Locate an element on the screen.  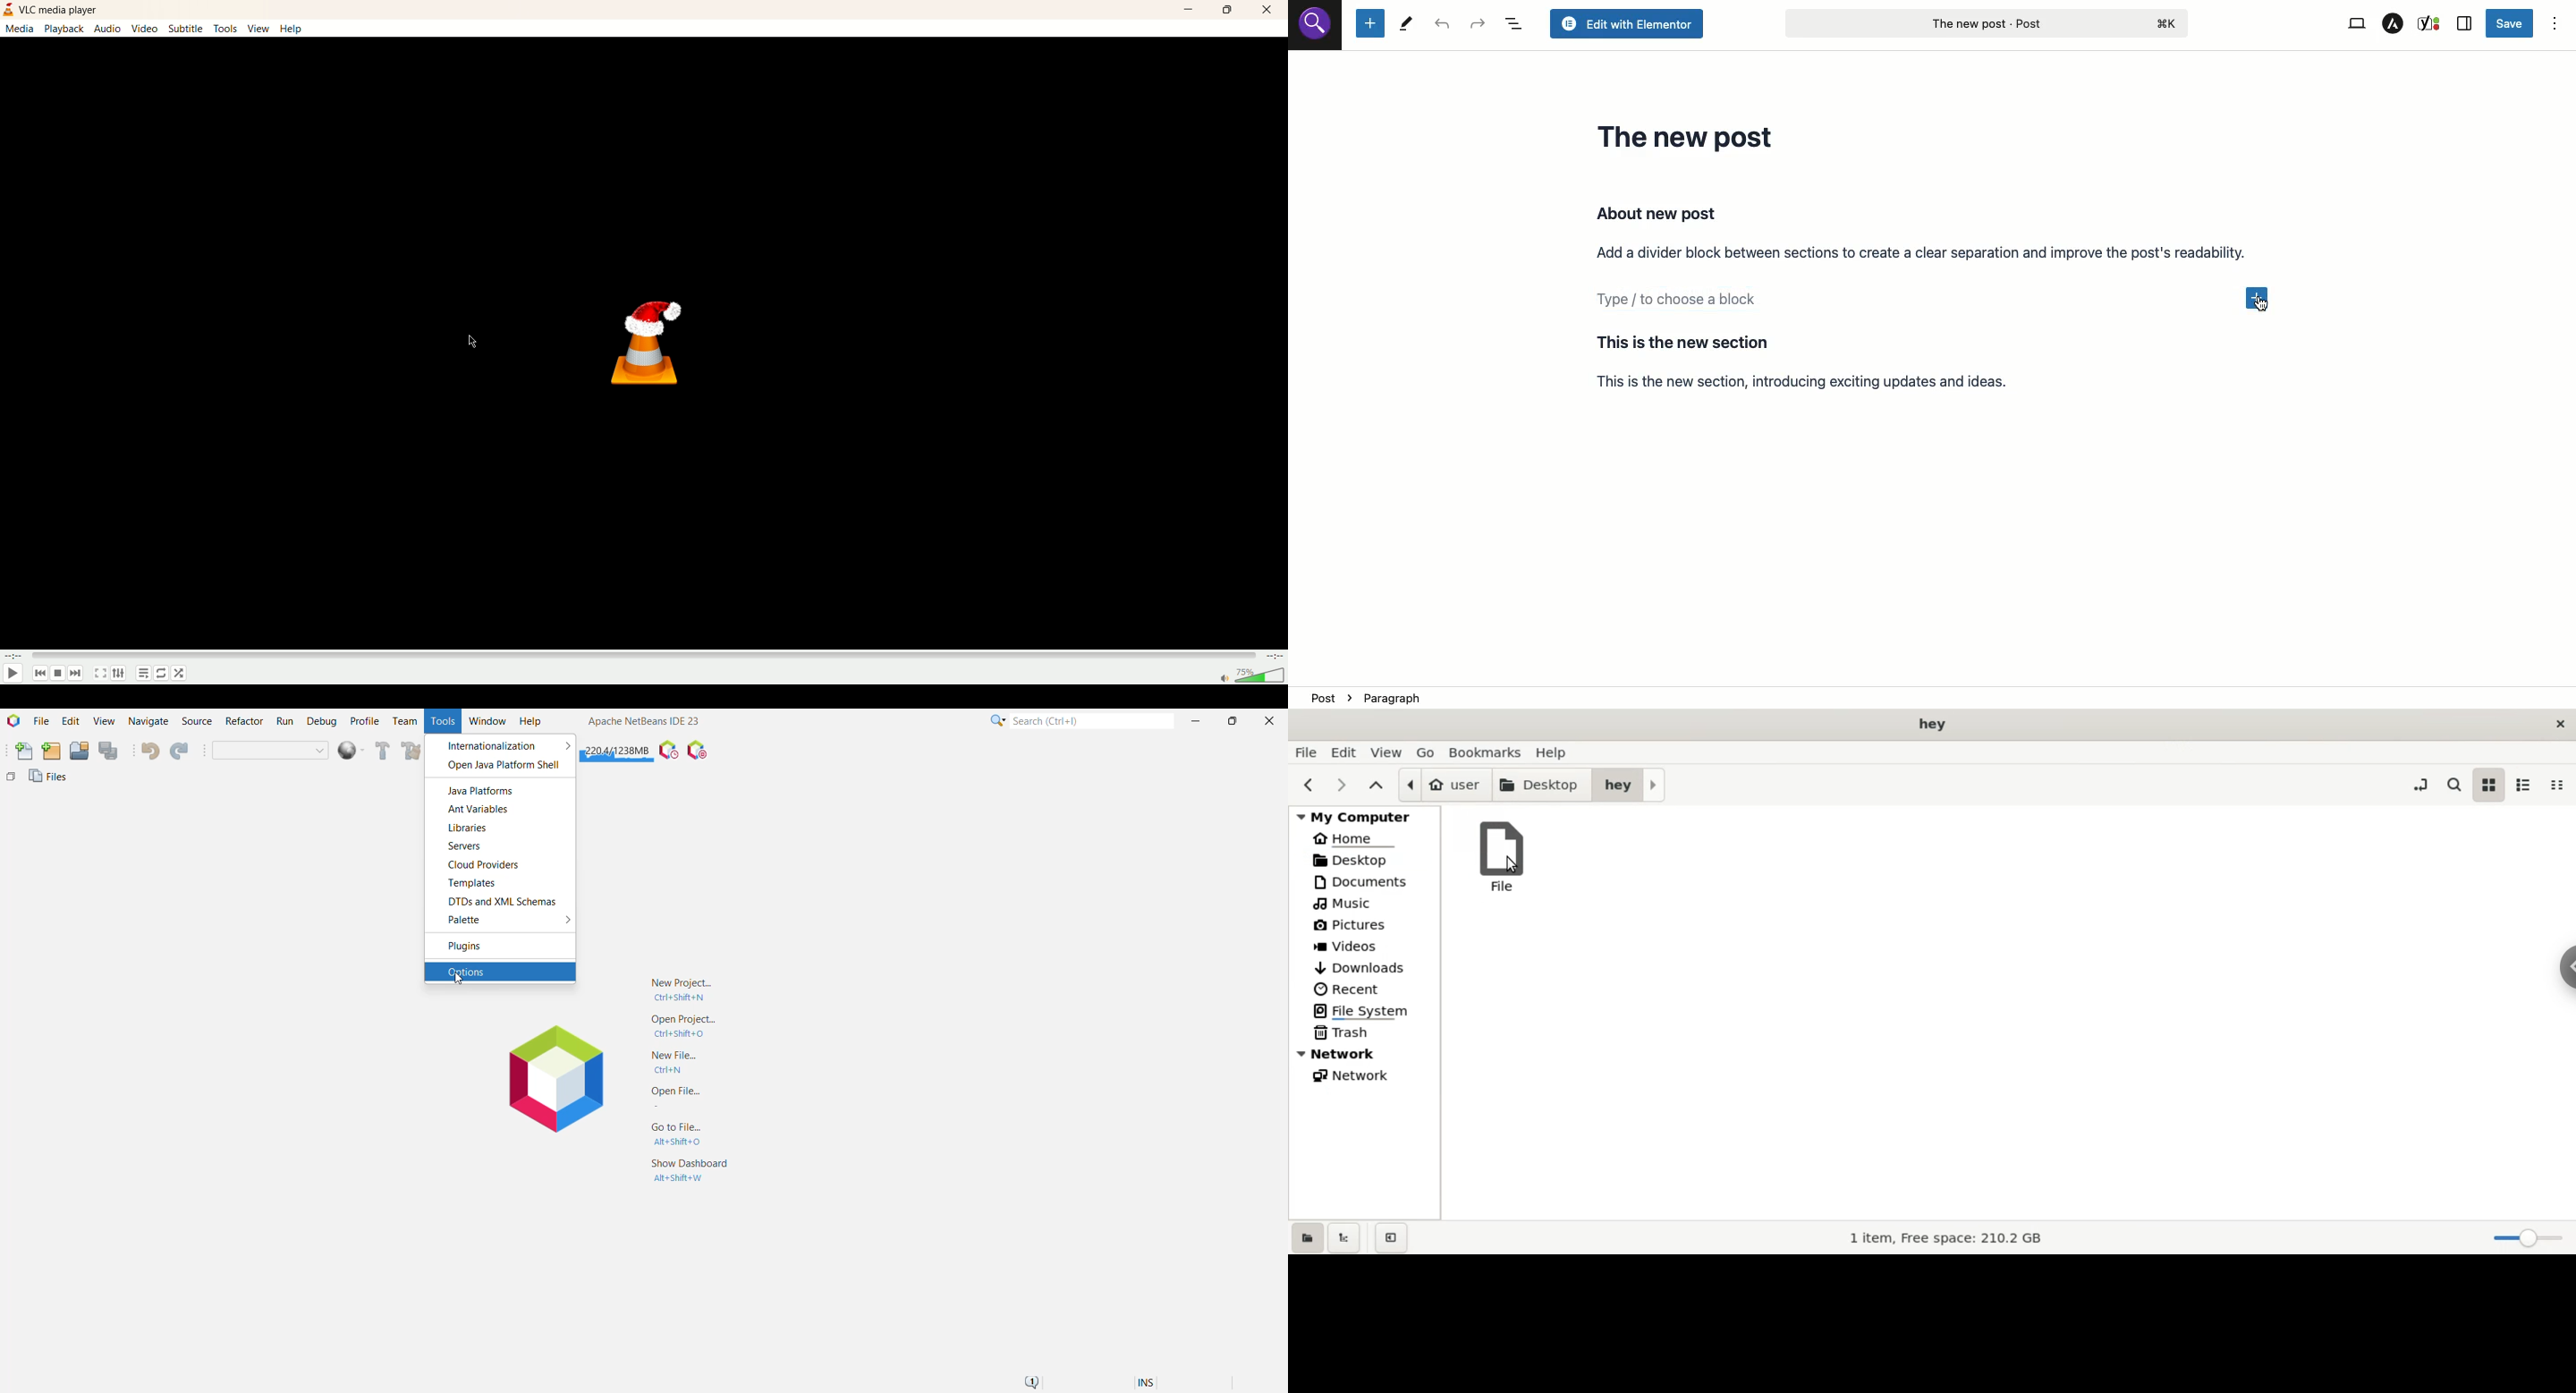
icon is located at coordinates (655, 343).